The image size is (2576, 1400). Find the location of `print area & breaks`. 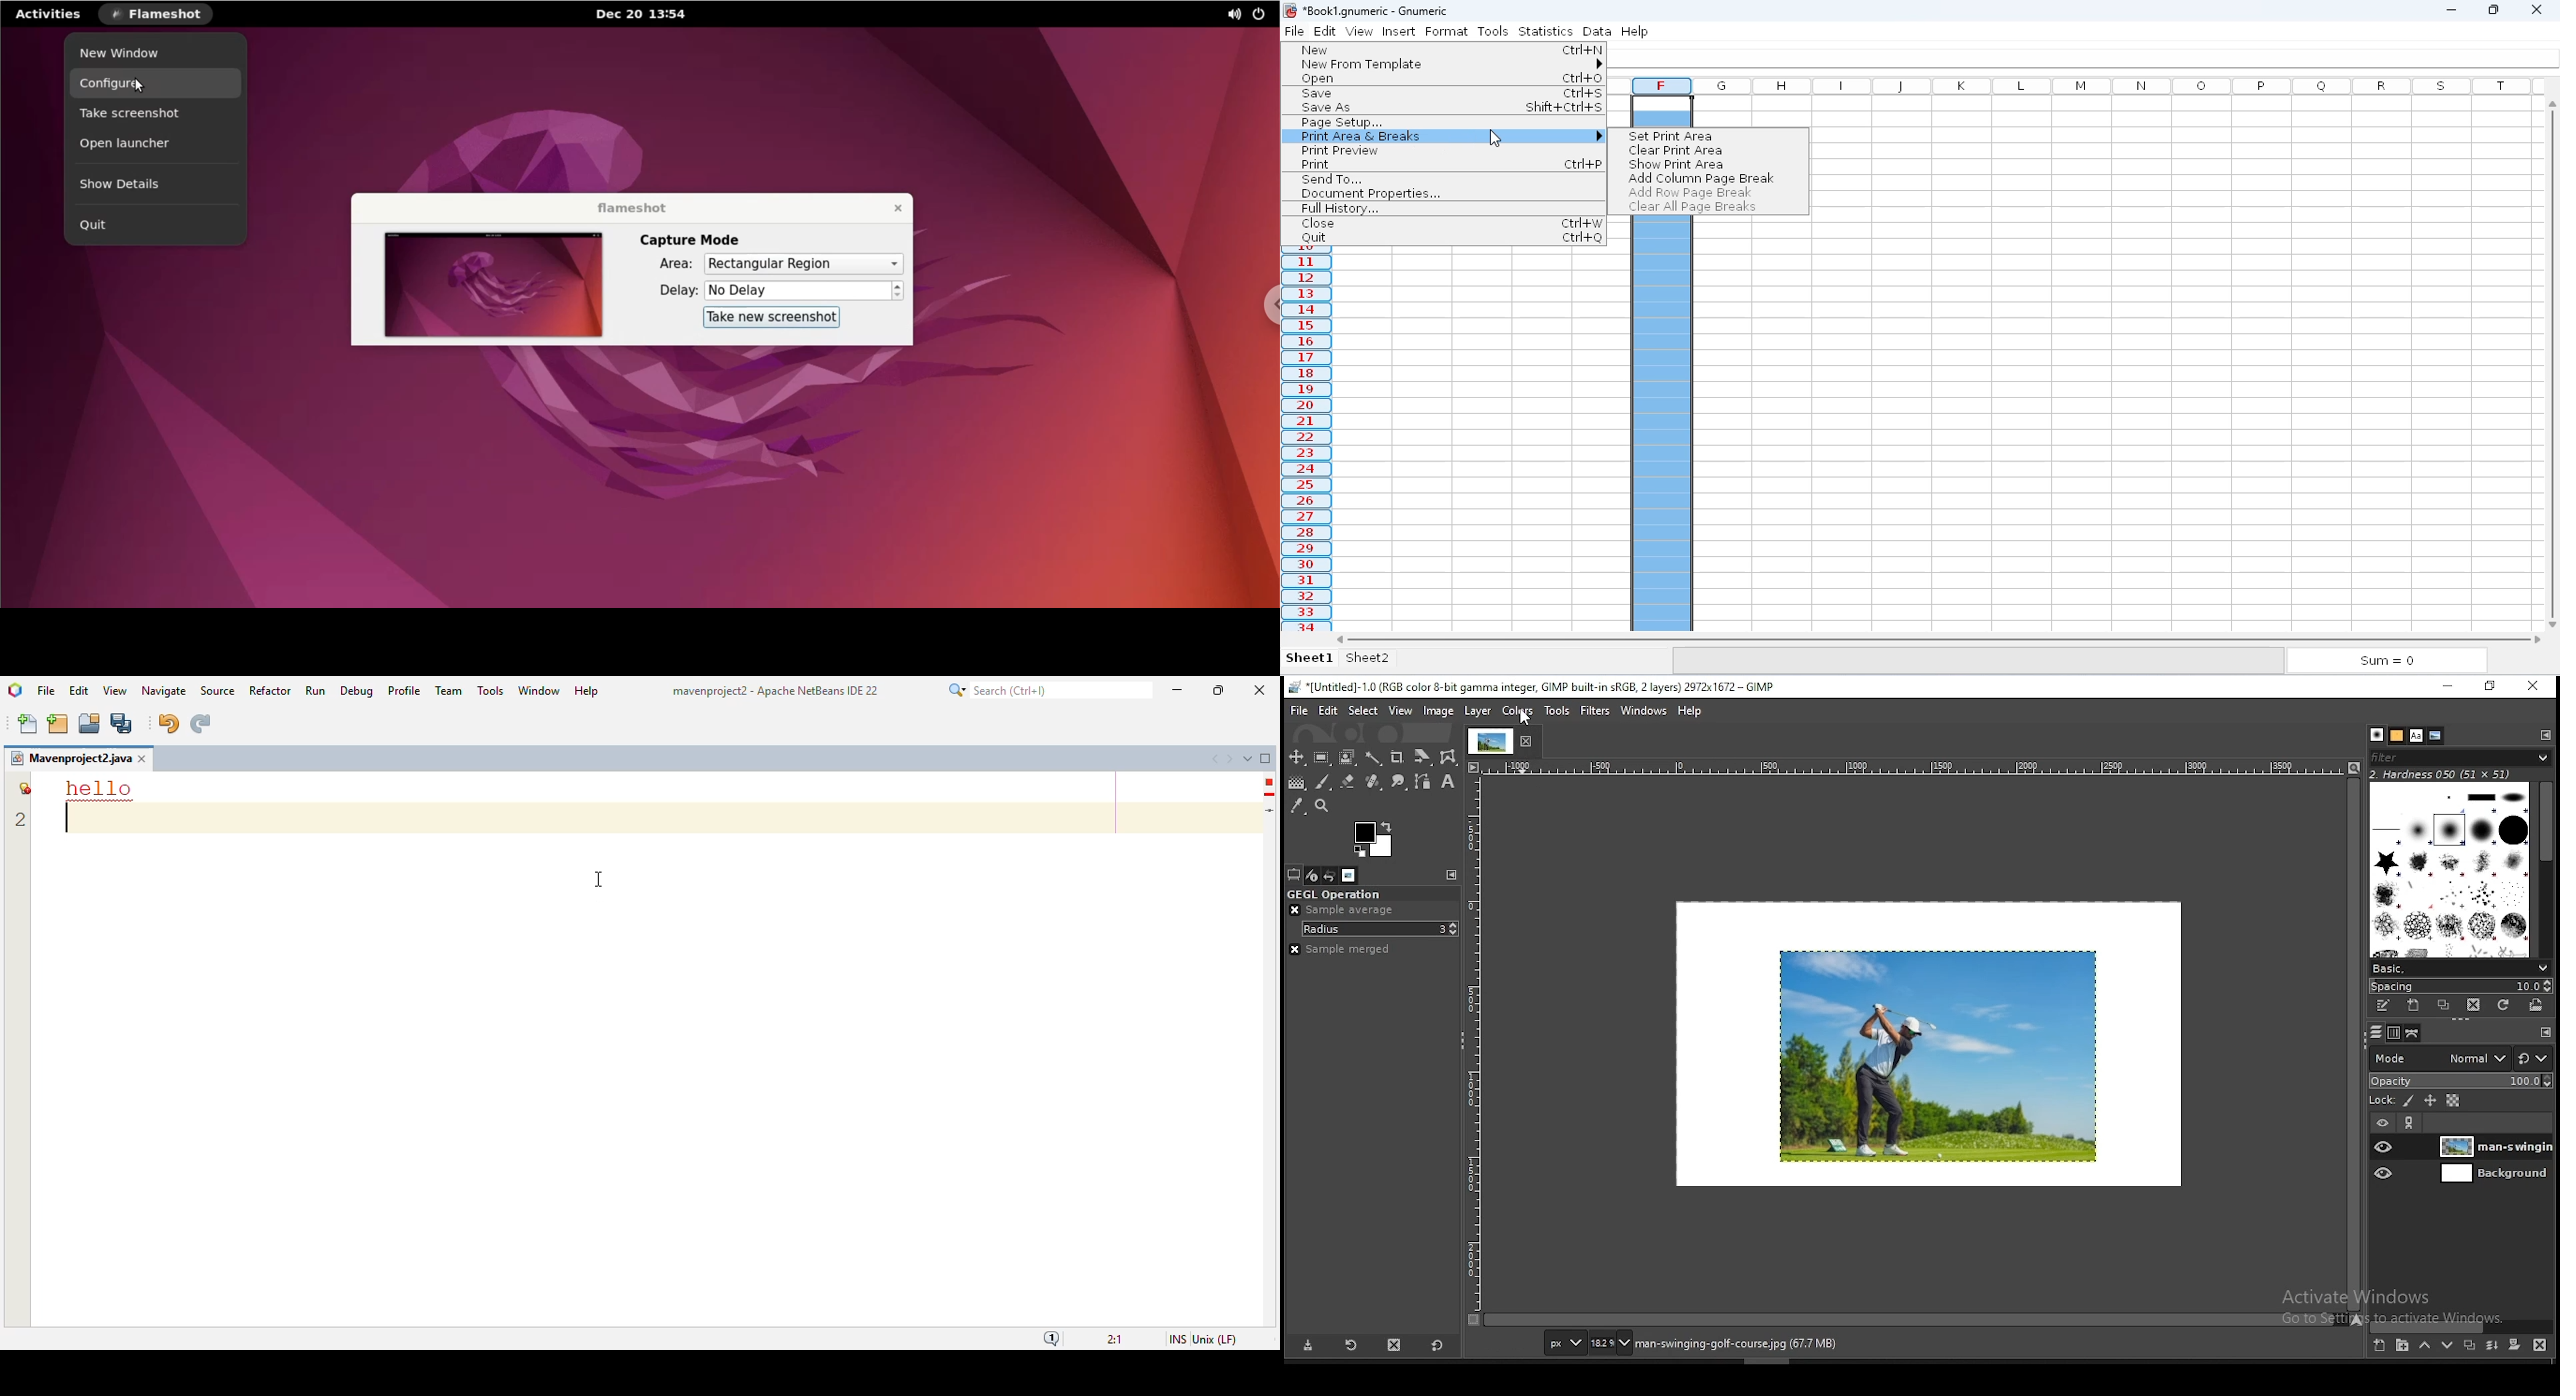

print area & breaks is located at coordinates (1448, 136).